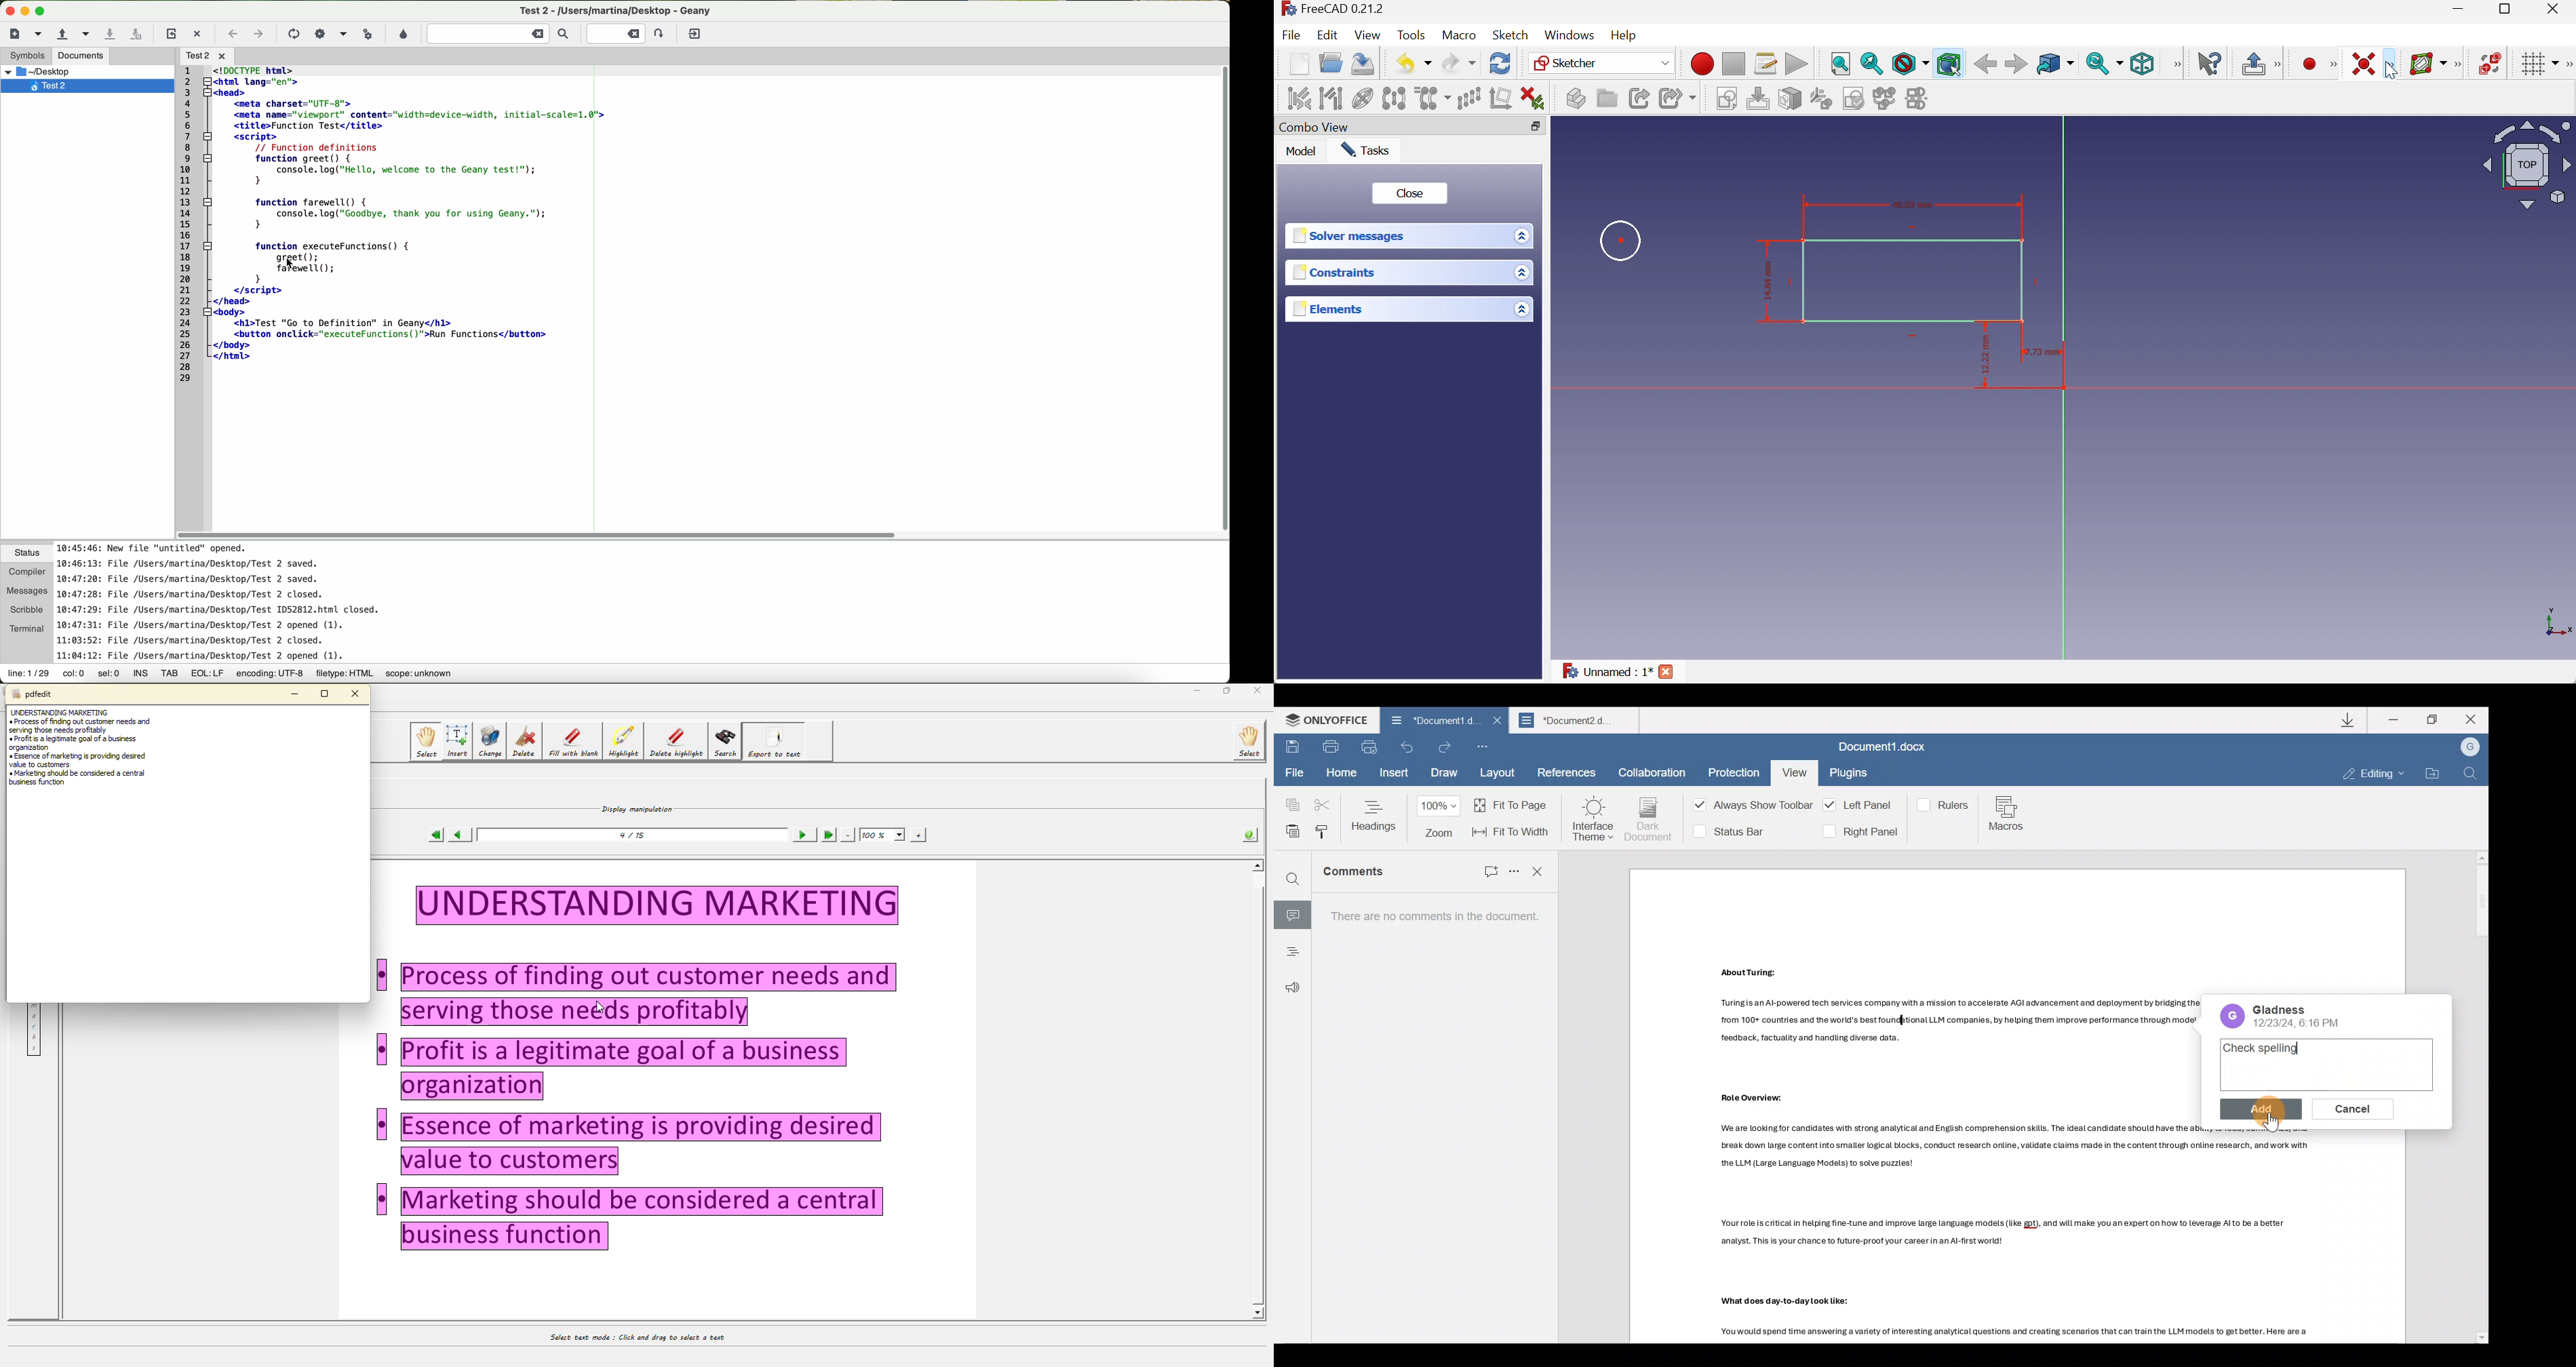 The width and height of the screenshot is (2576, 1372). Describe the element at coordinates (1606, 98) in the screenshot. I see `Create group` at that location.